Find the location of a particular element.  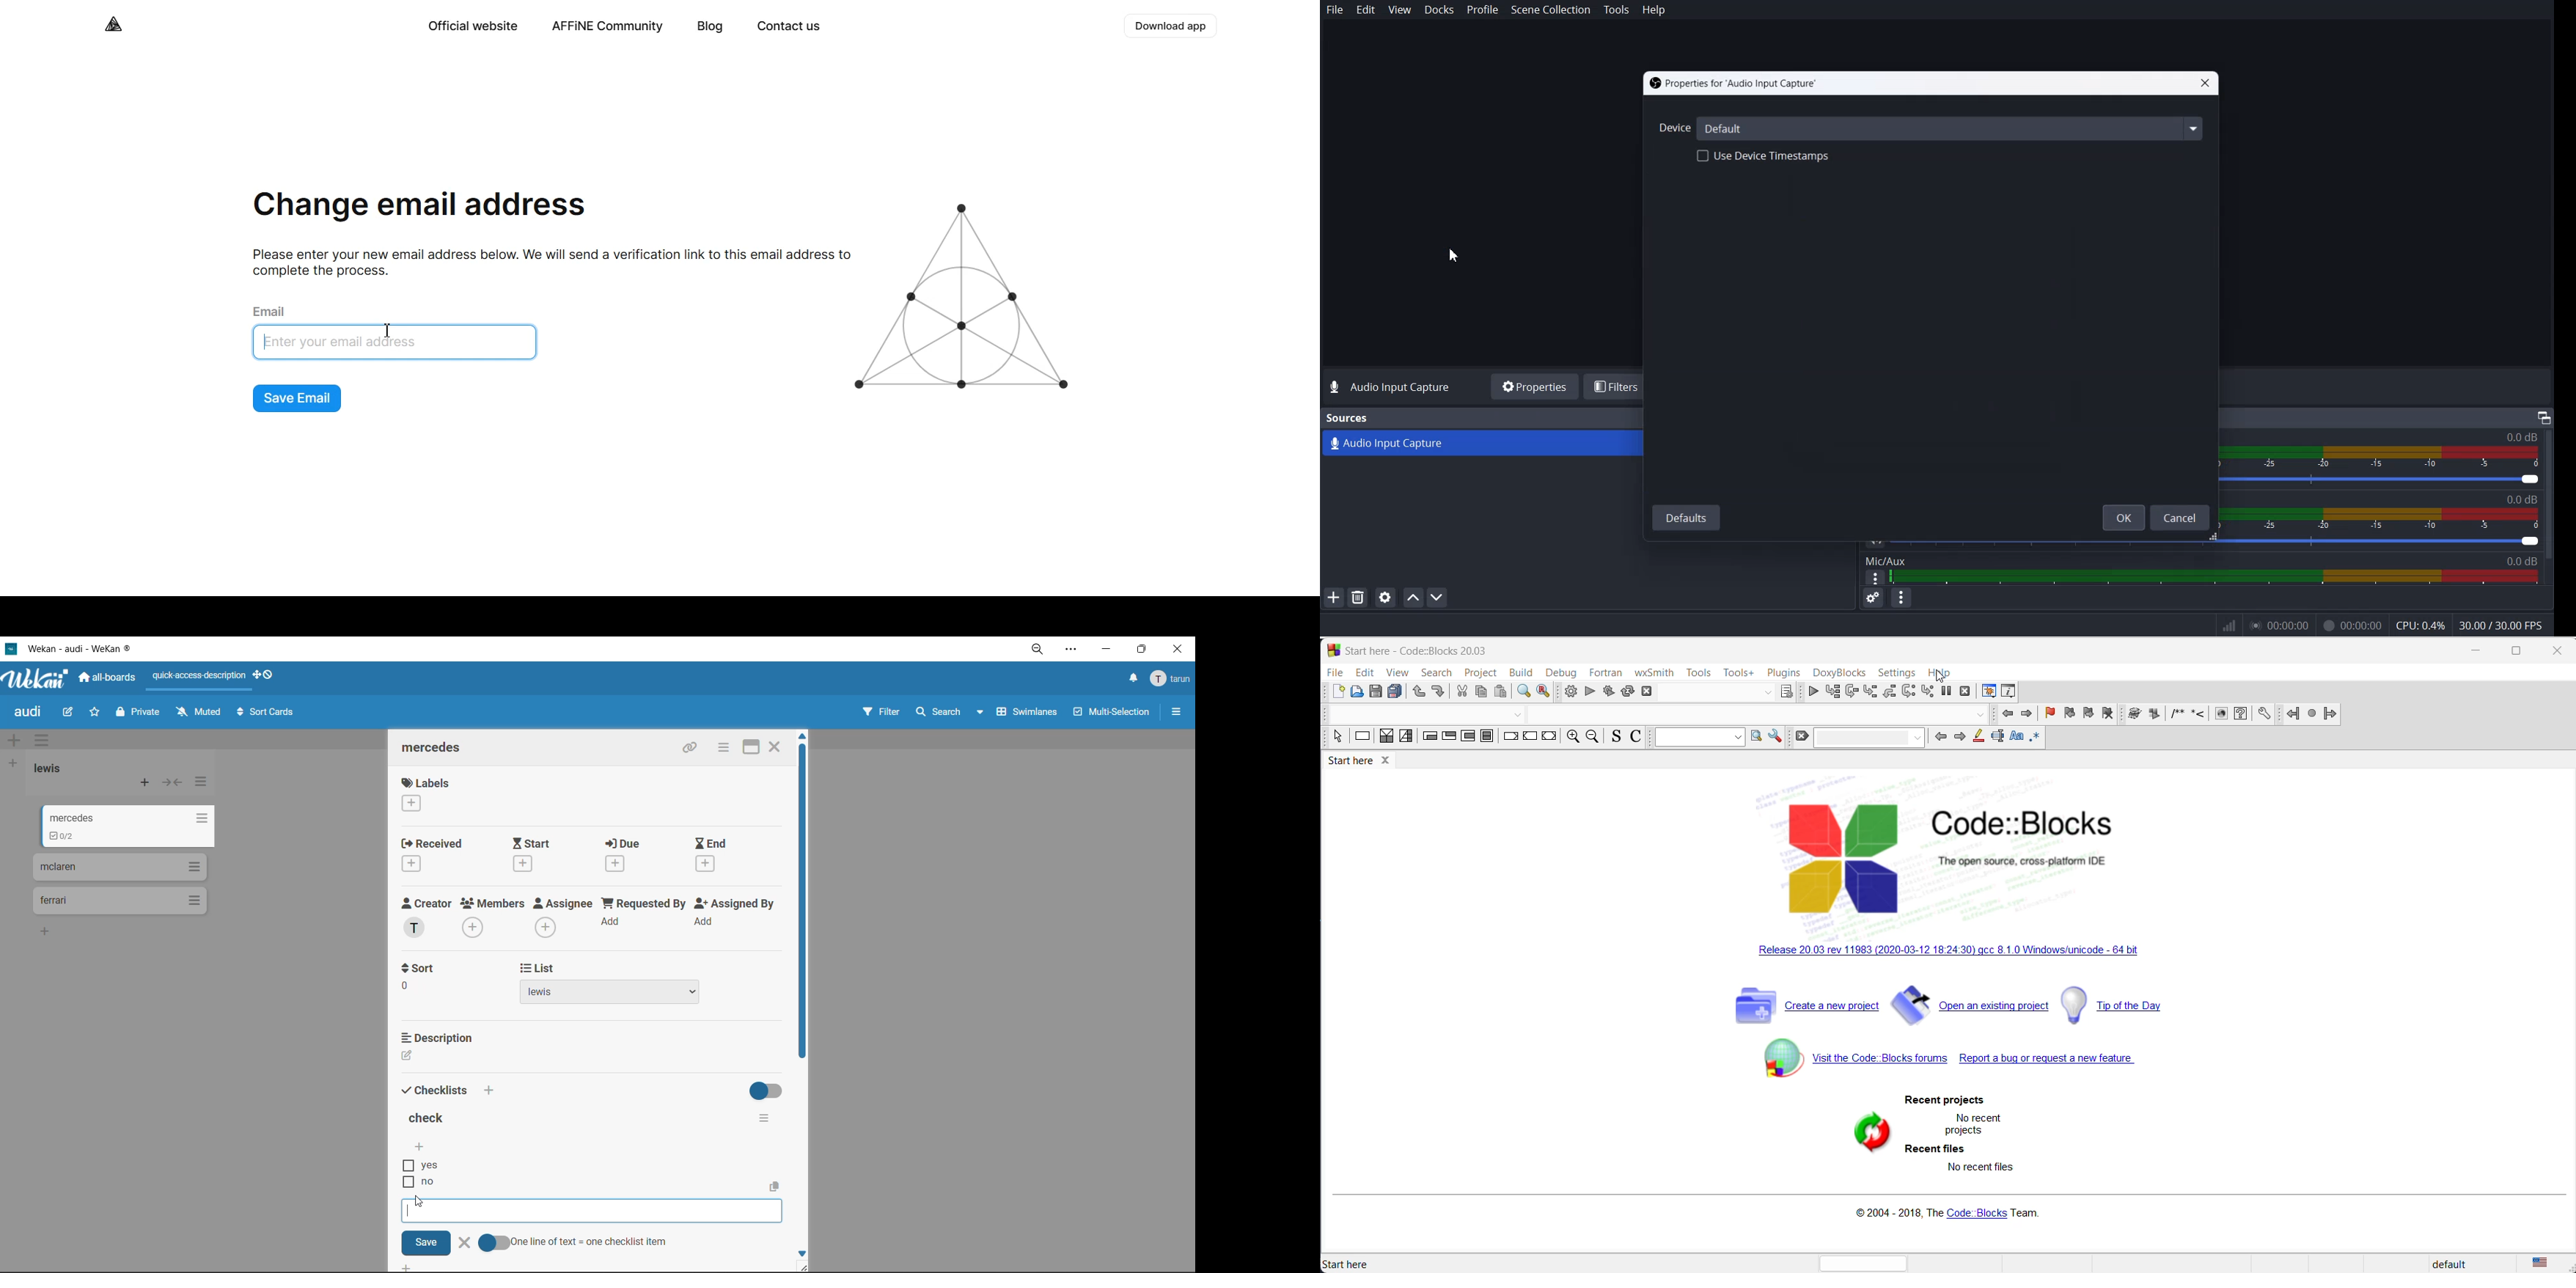

vertical scroll bar is located at coordinates (803, 912).